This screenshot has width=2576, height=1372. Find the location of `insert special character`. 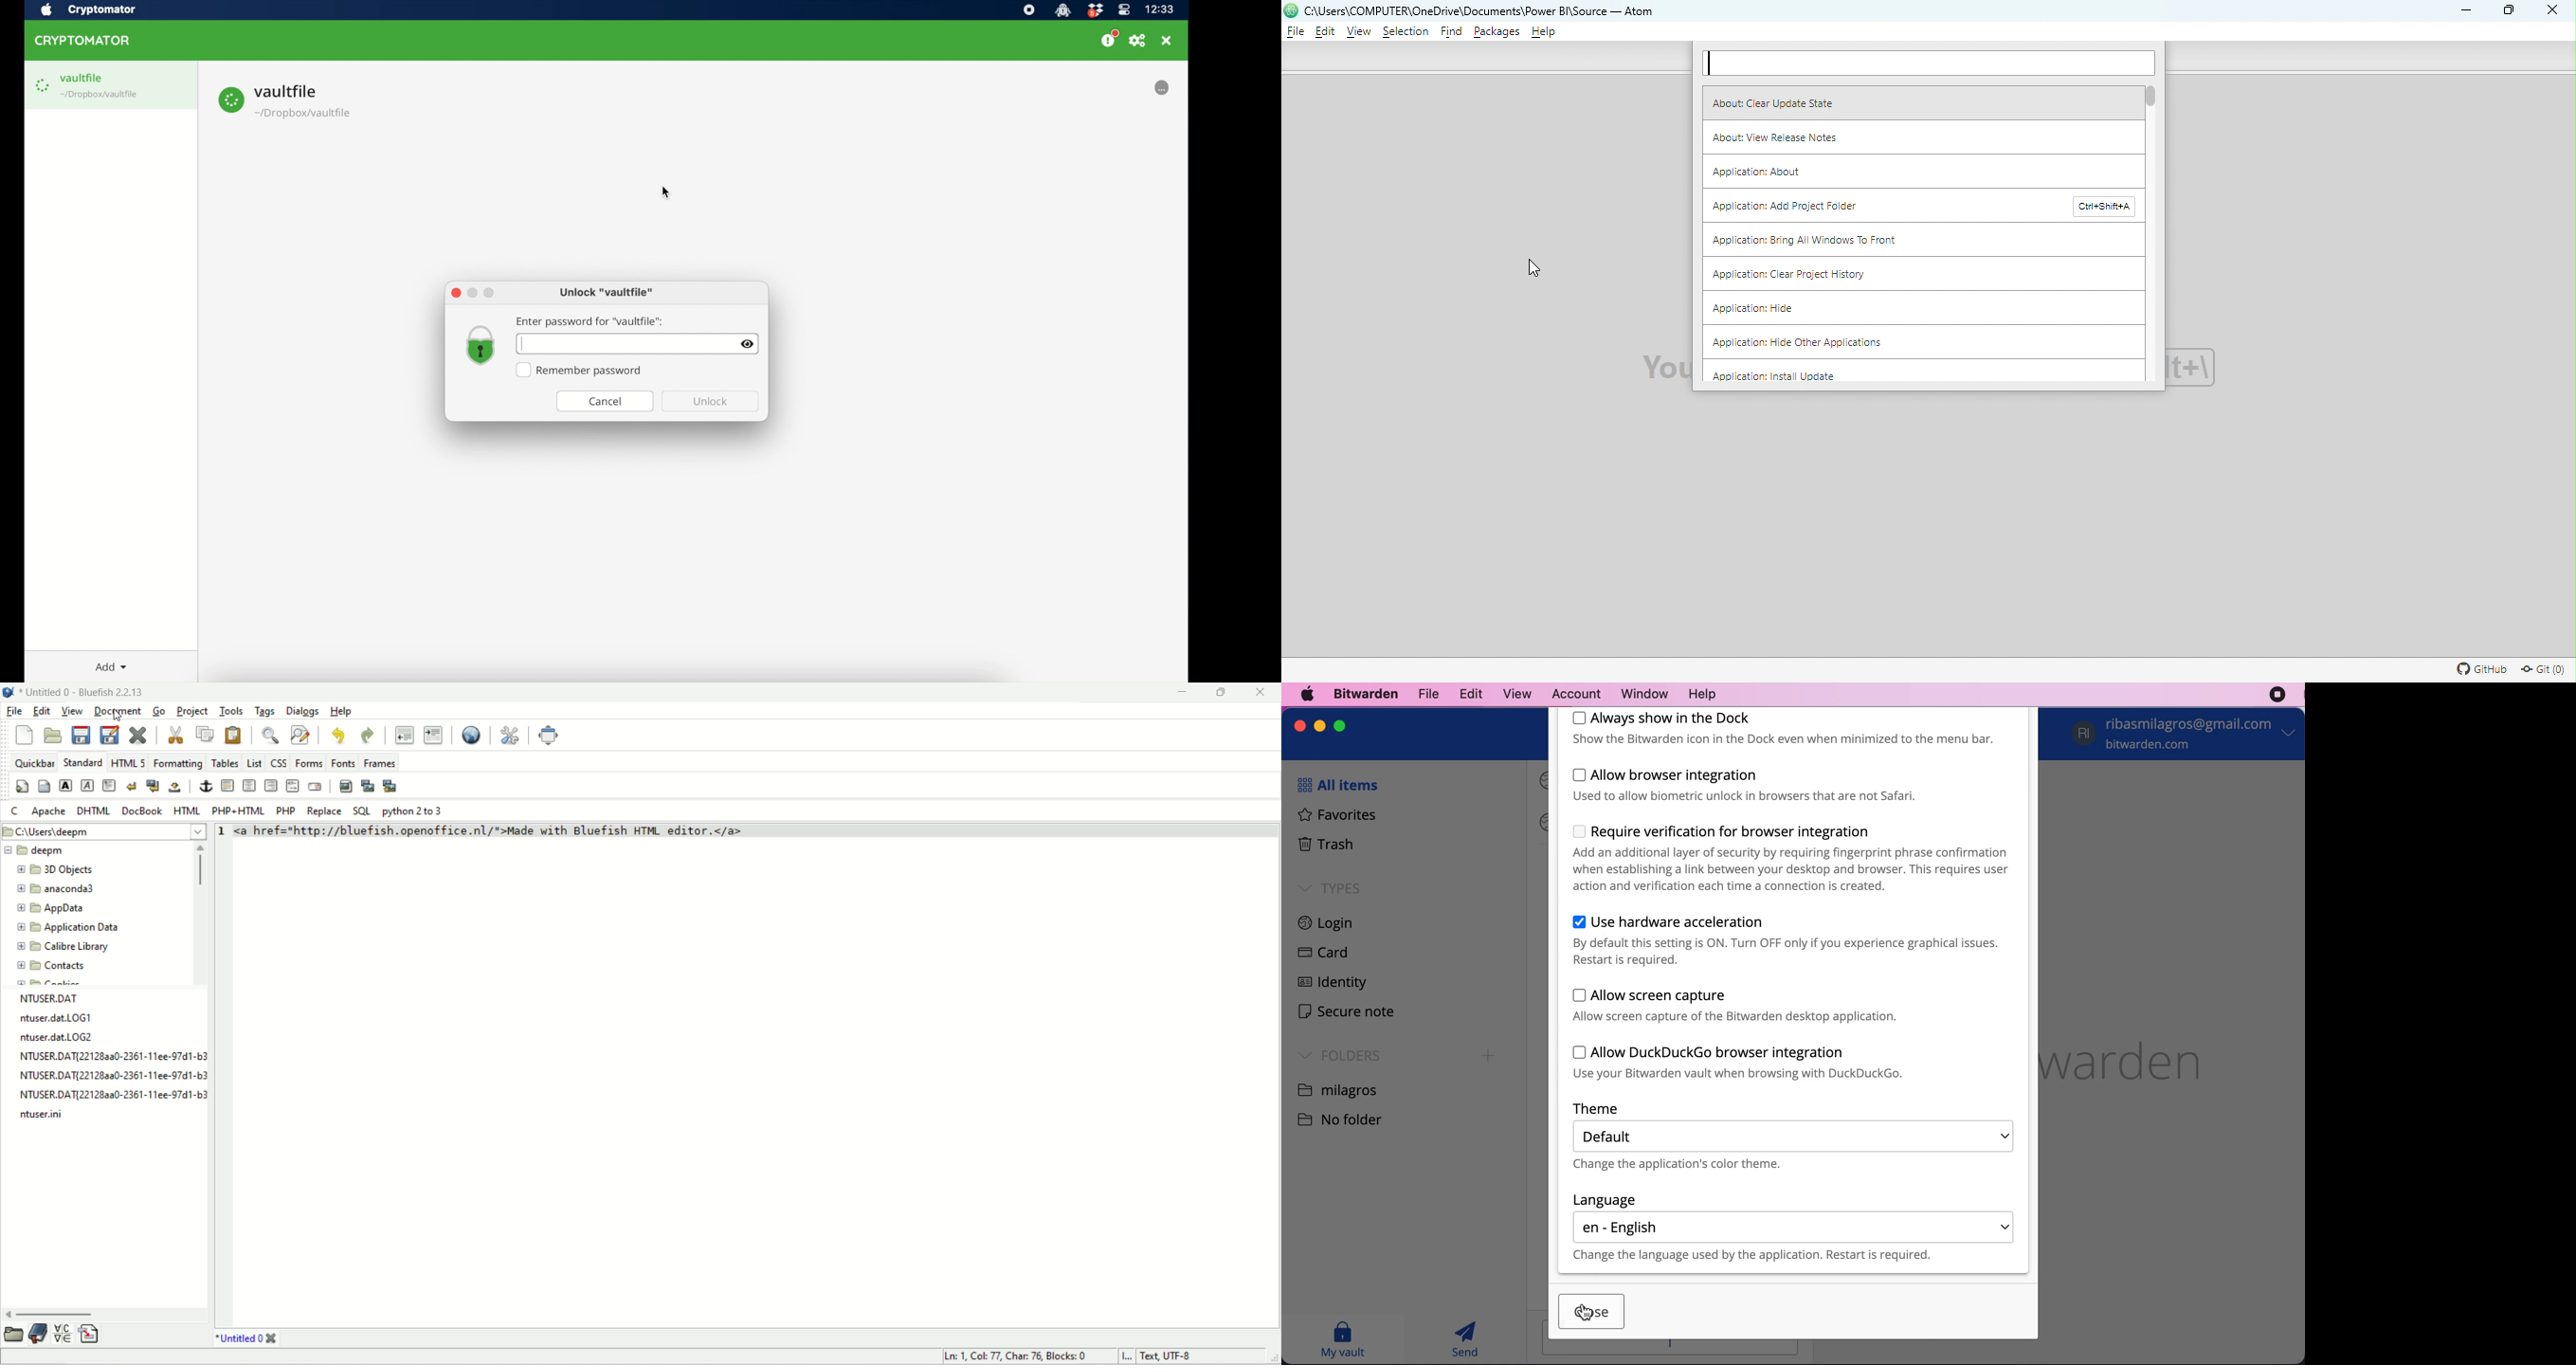

insert special character is located at coordinates (62, 1333).